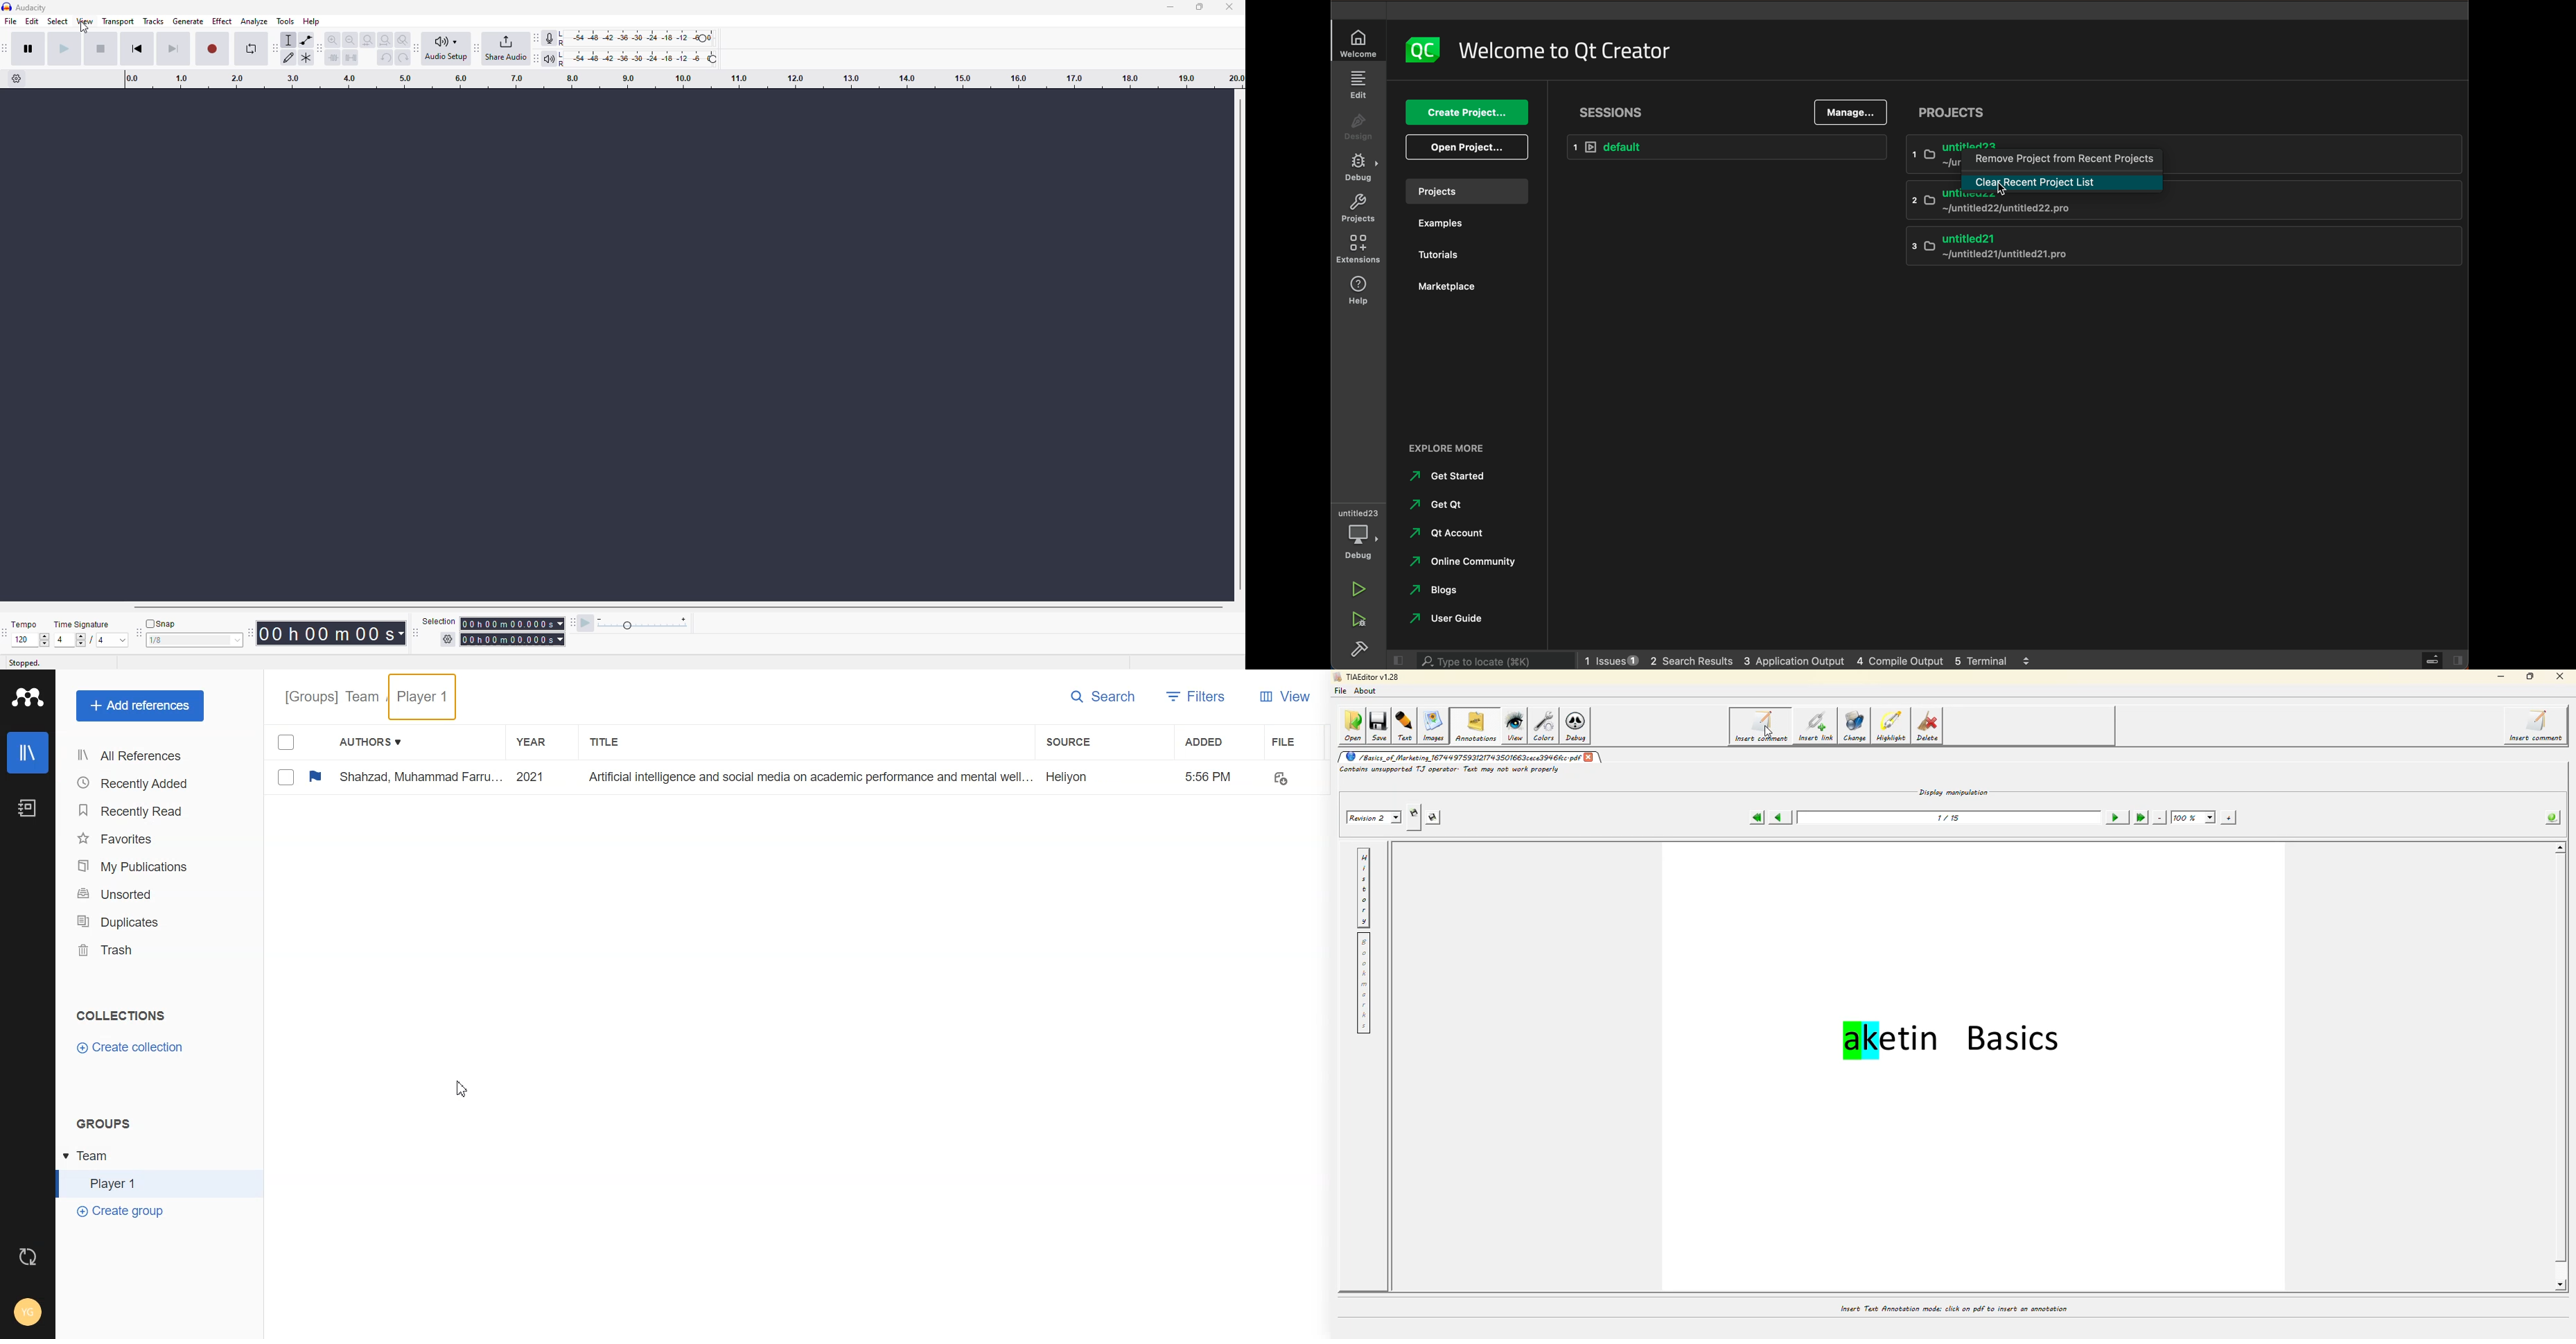 This screenshot has height=1344, width=2576. What do you see at coordinates (27, 1311) in the screenshot?
I see `Account` at bounding box center [27, 1311].